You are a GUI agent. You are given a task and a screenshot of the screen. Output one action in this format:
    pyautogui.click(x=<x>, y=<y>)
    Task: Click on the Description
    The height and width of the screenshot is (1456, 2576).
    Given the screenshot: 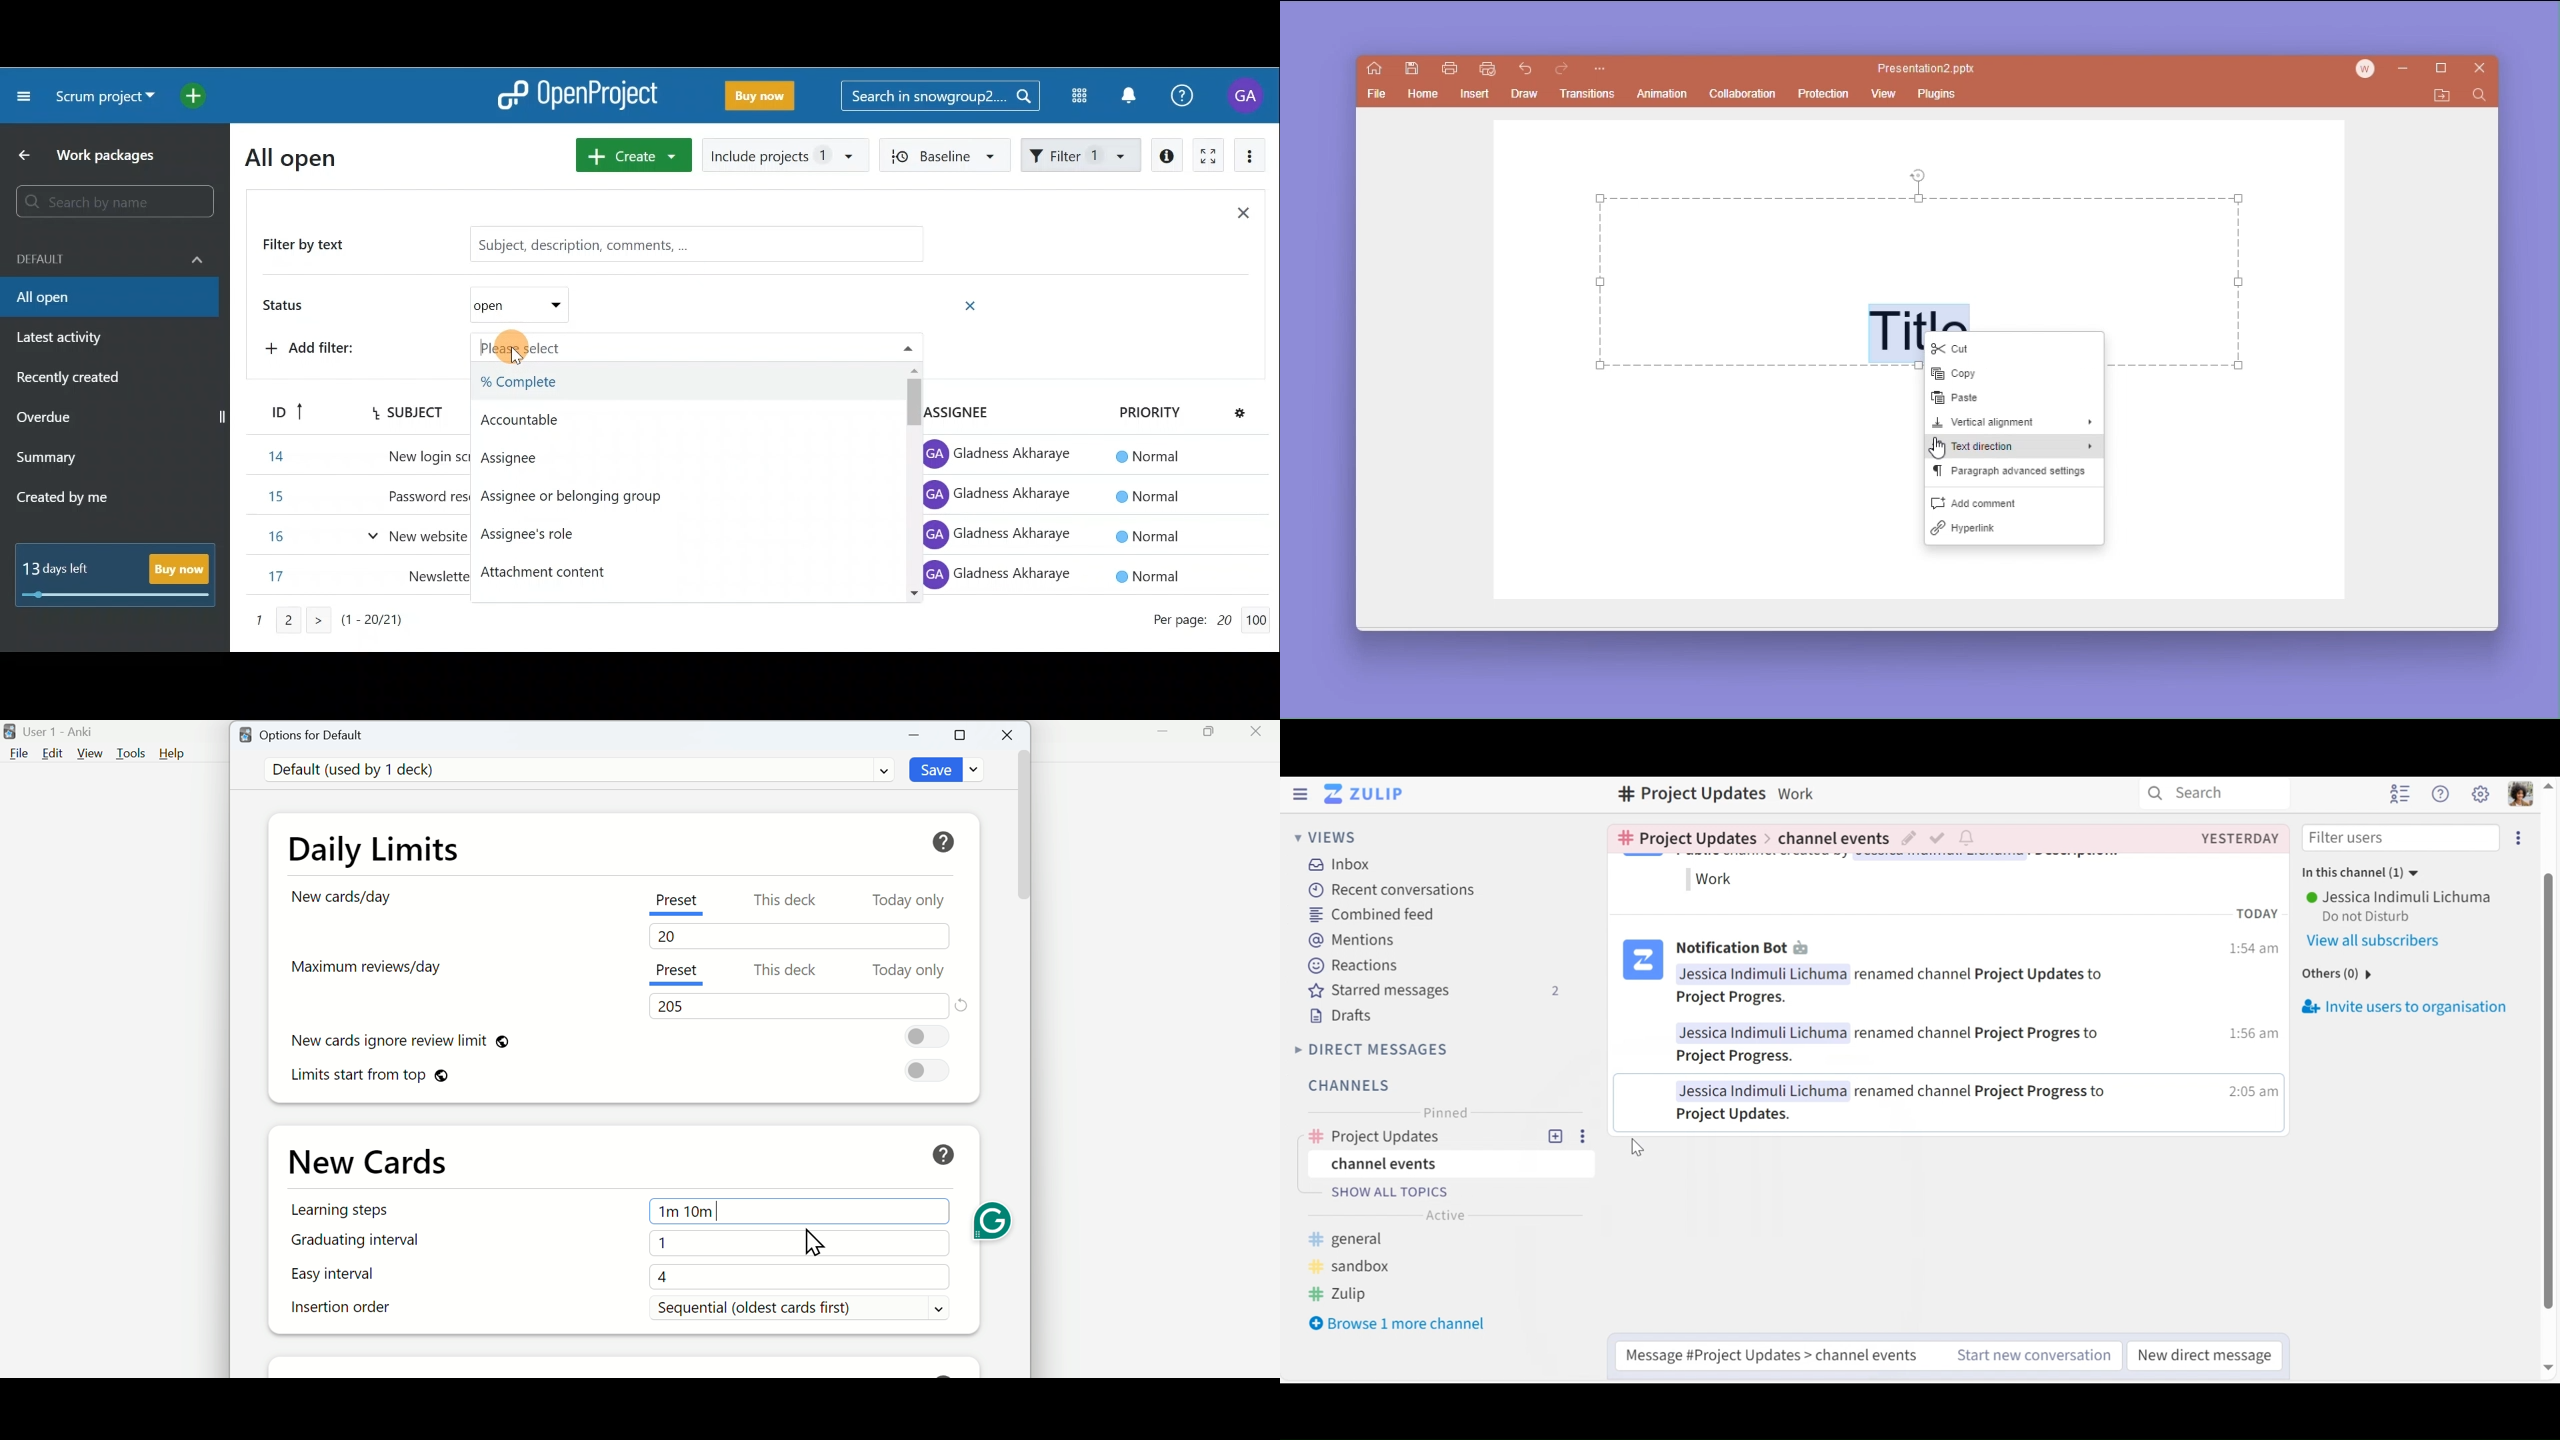 What is the action you would take?
    pyautogui.click(x=1797, y=792)
    